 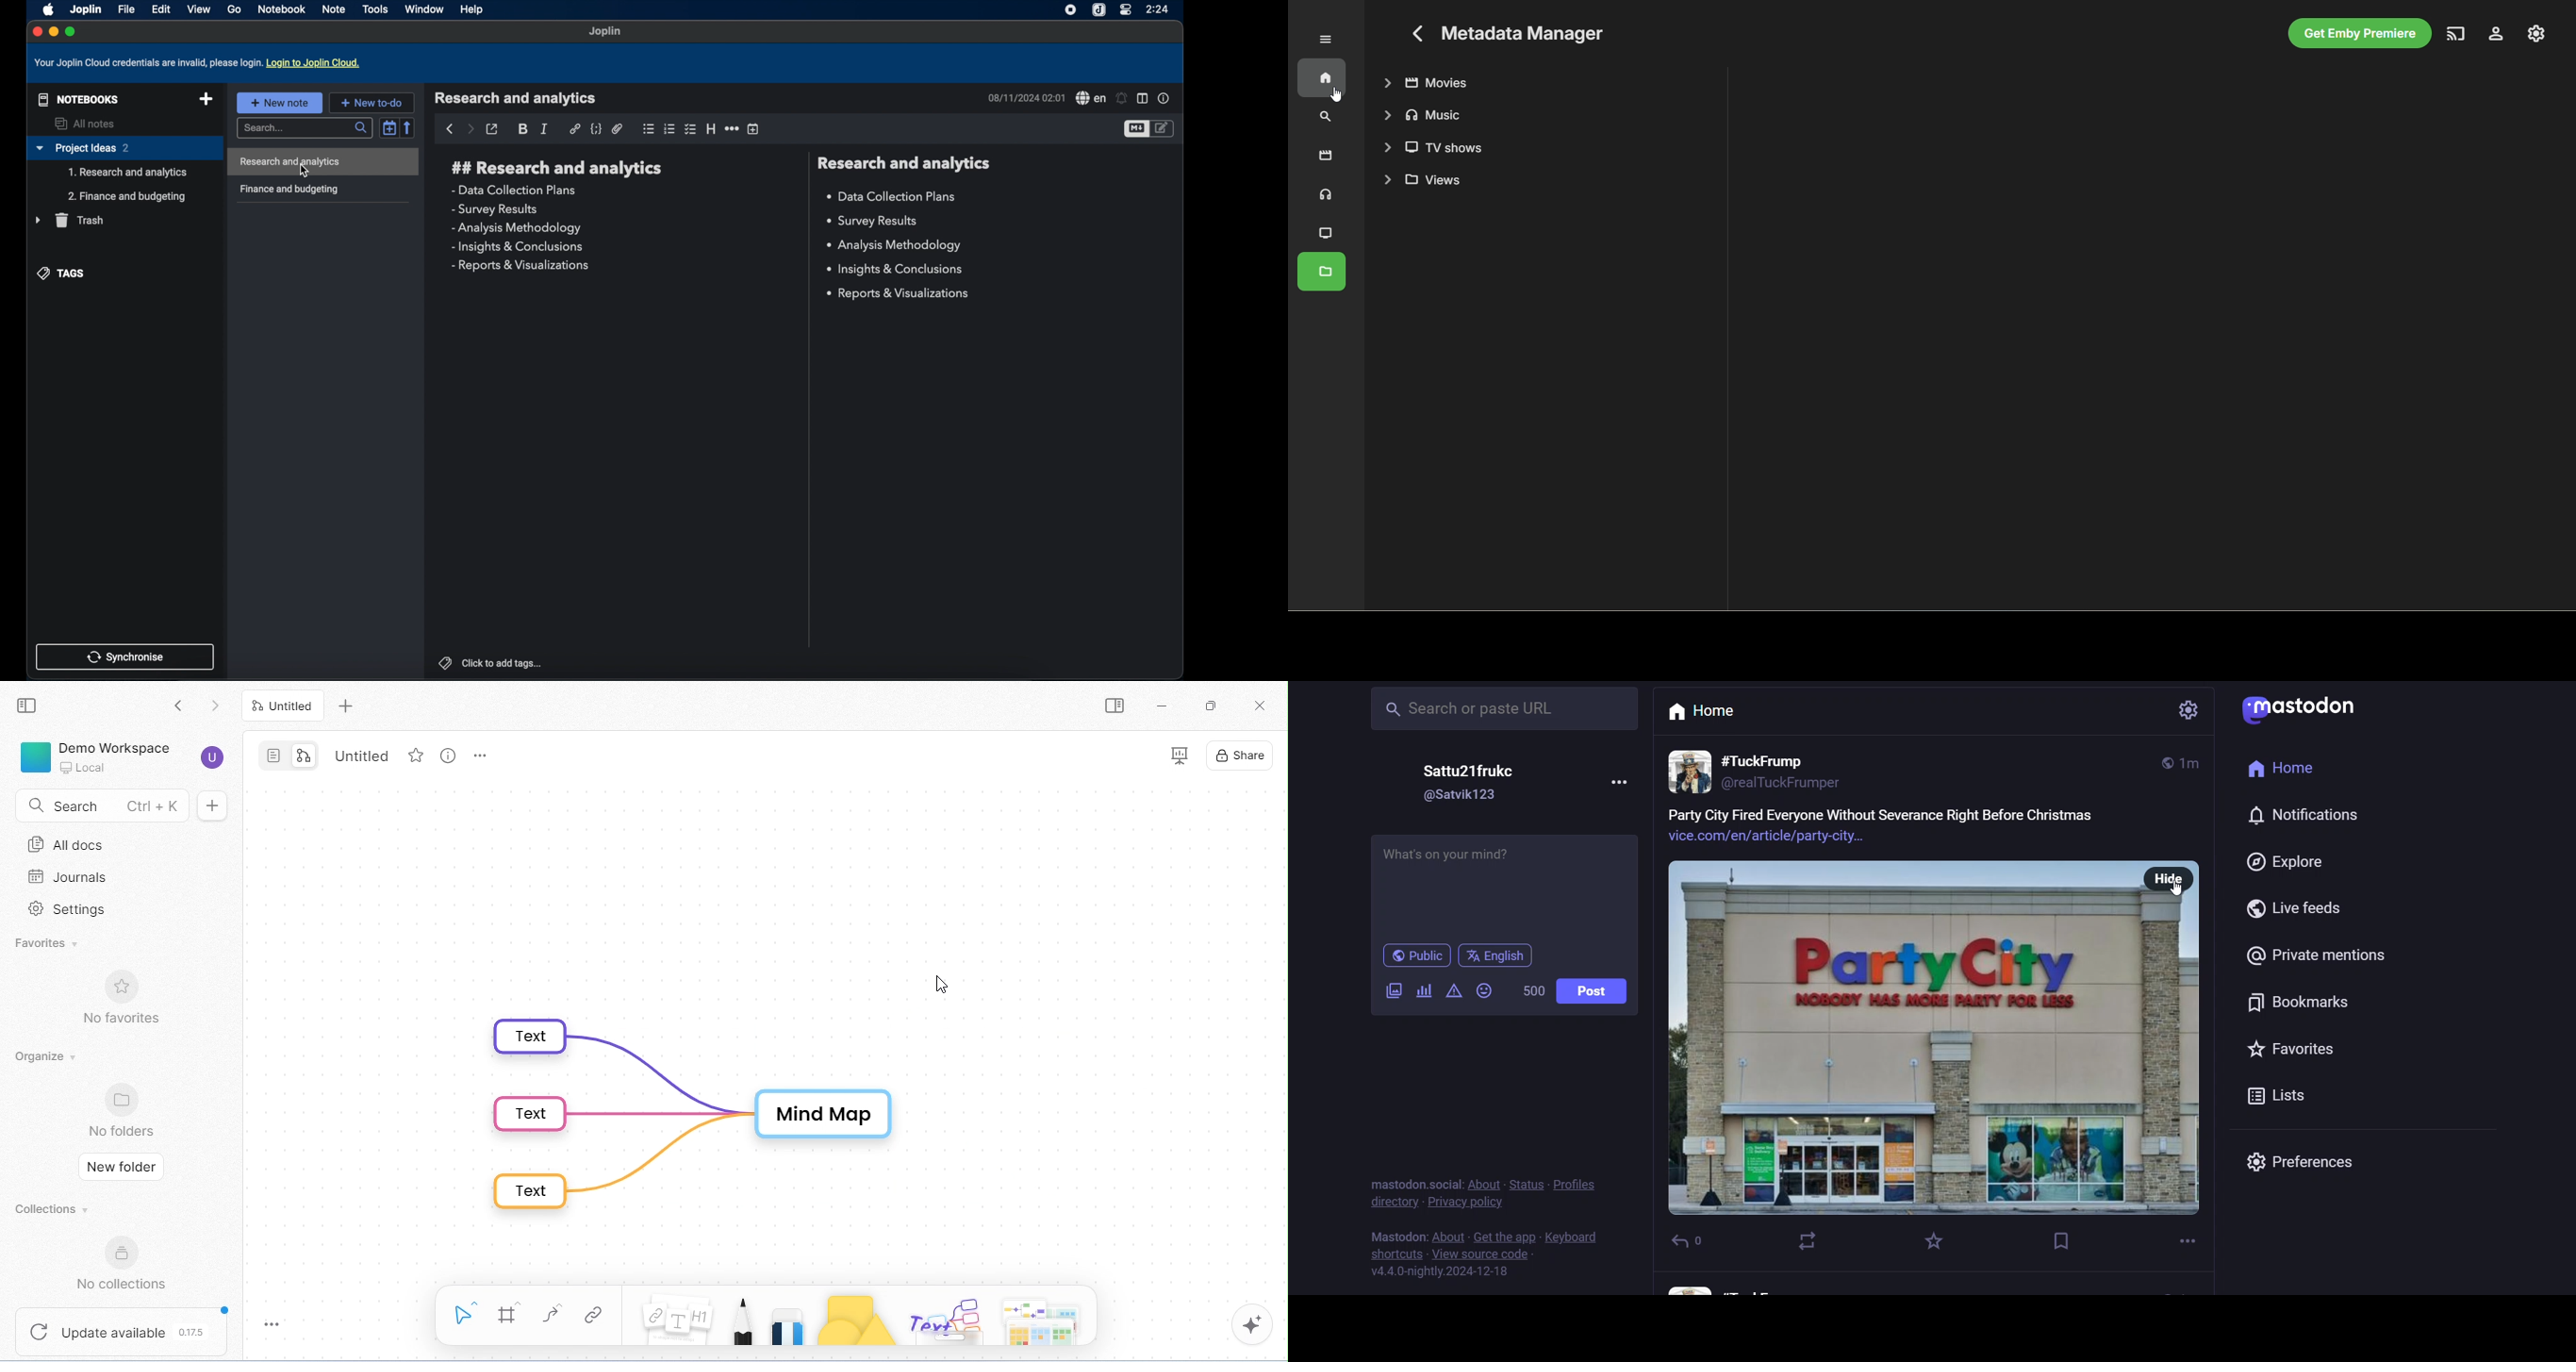 I want to click on tools, so click(x=376, y=9).